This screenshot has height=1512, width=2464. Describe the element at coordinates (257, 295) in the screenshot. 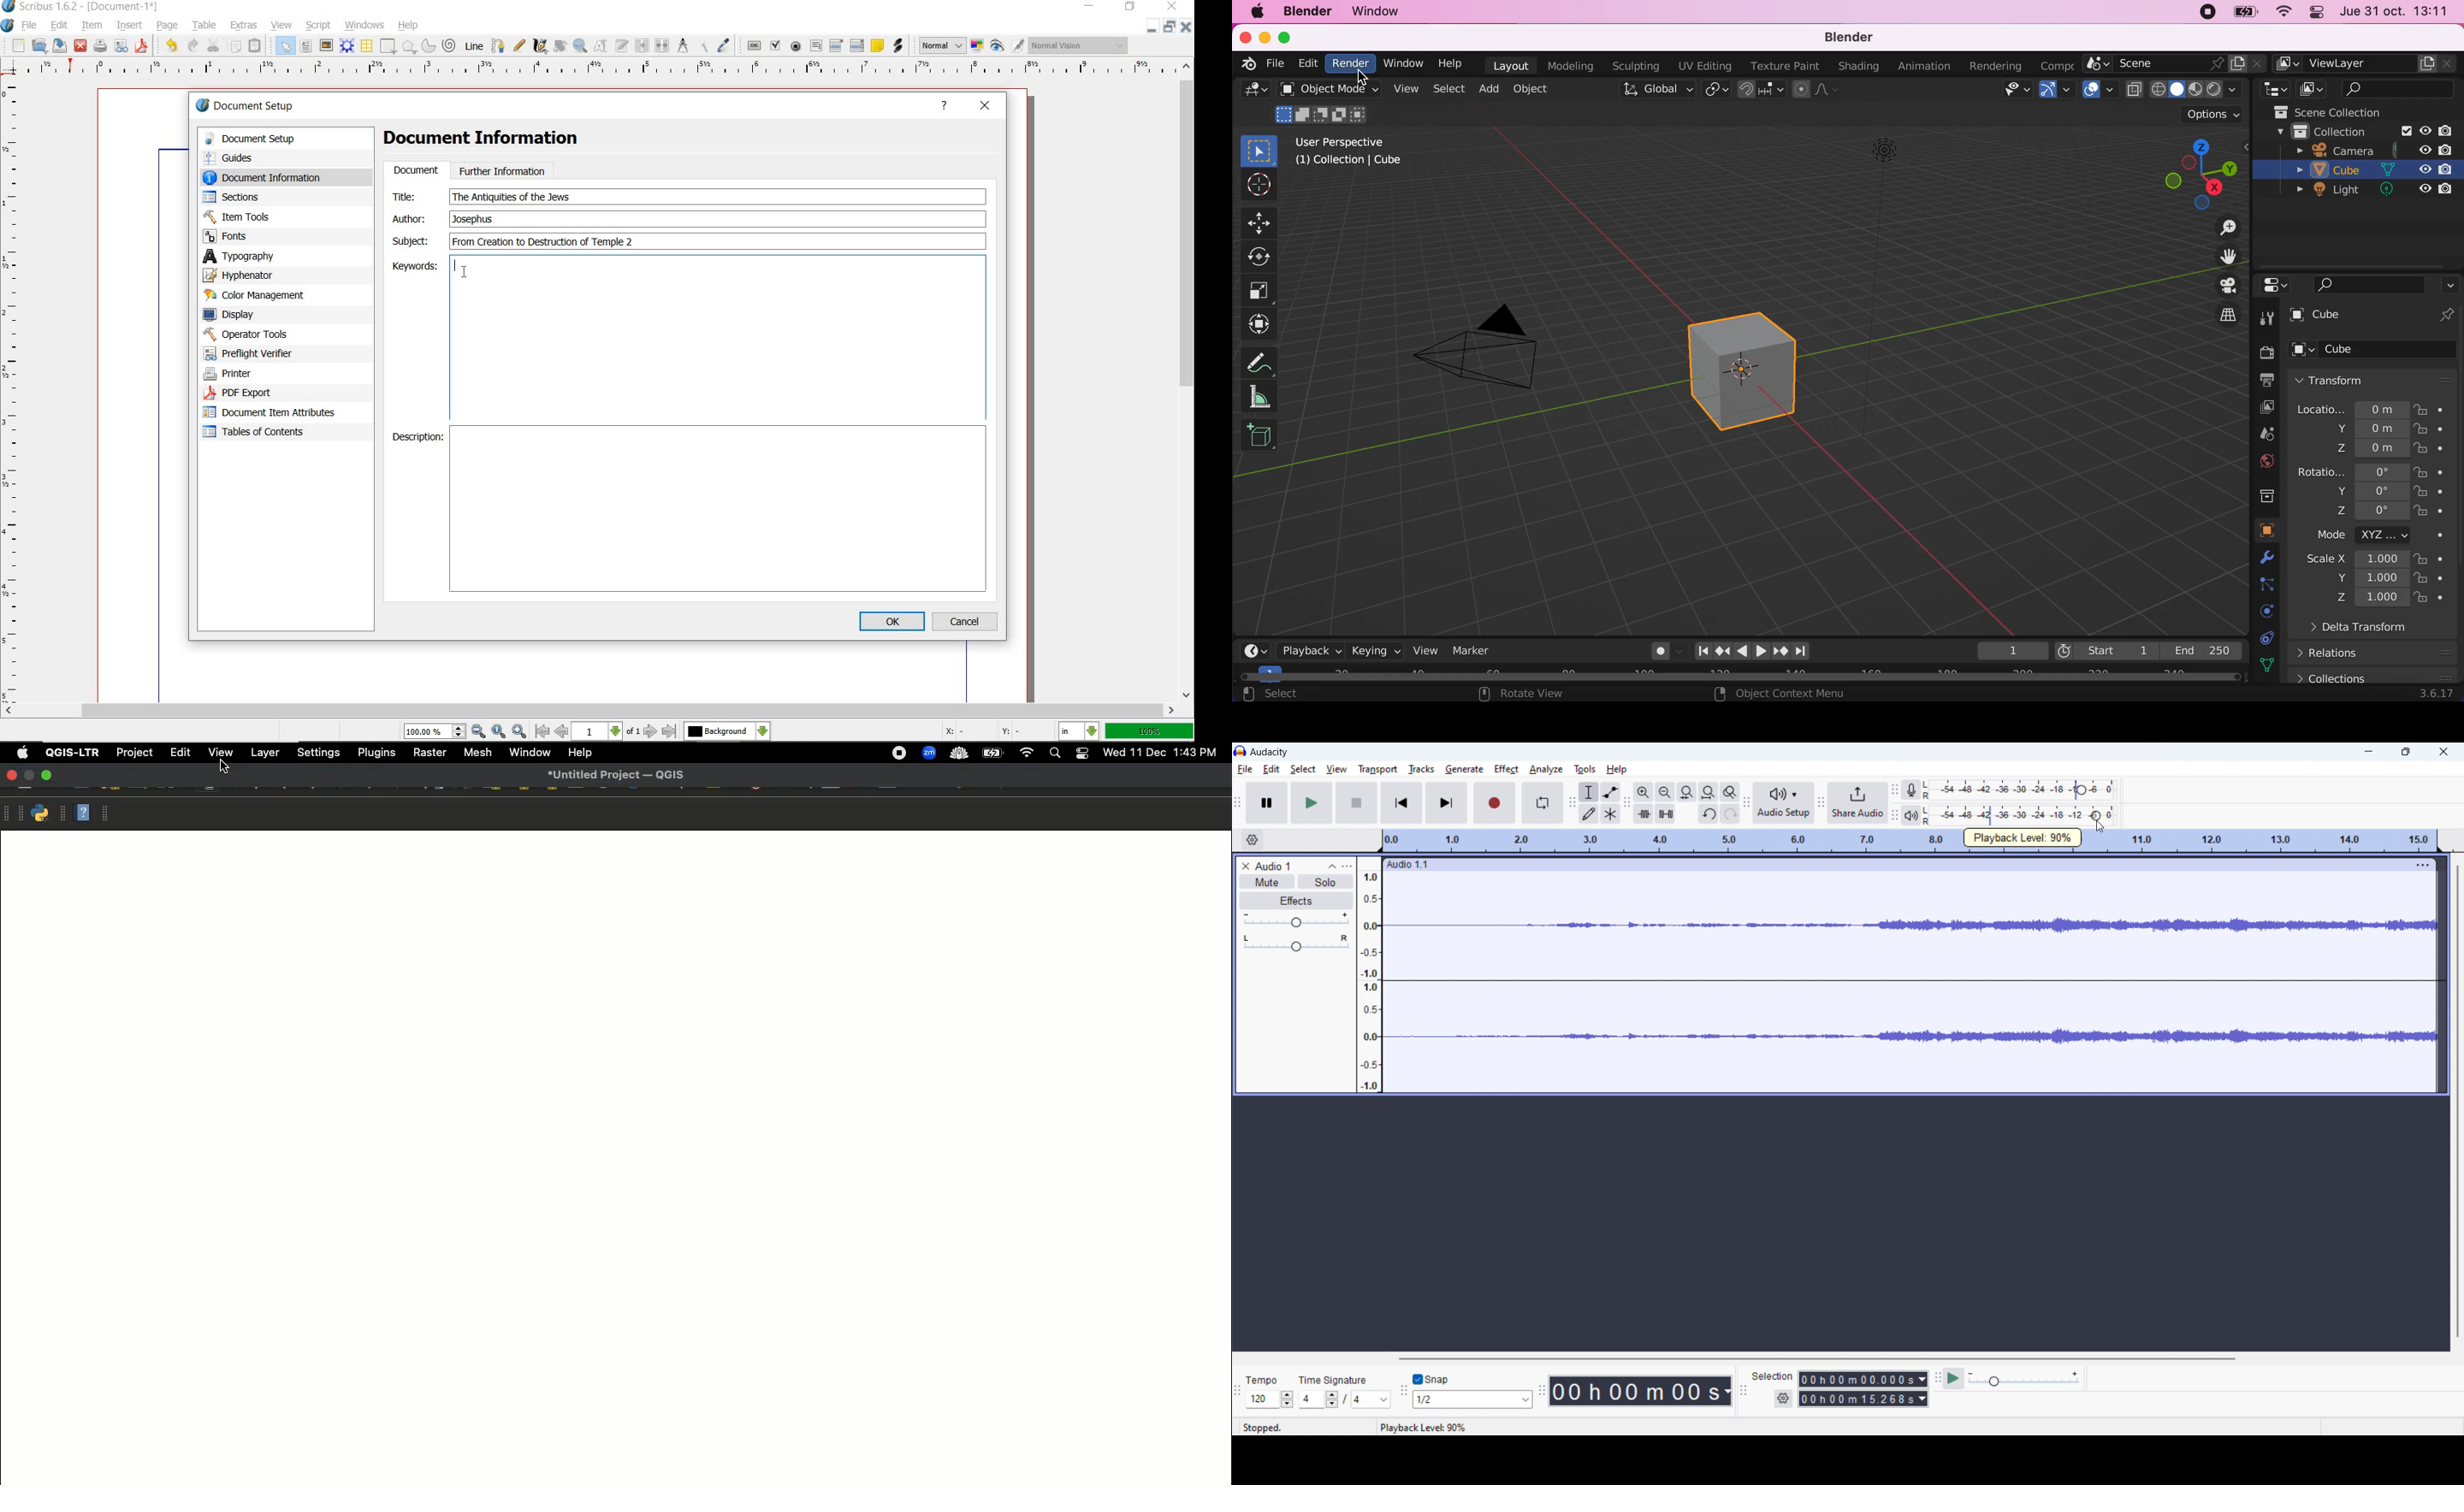

I see `color management` at that location.